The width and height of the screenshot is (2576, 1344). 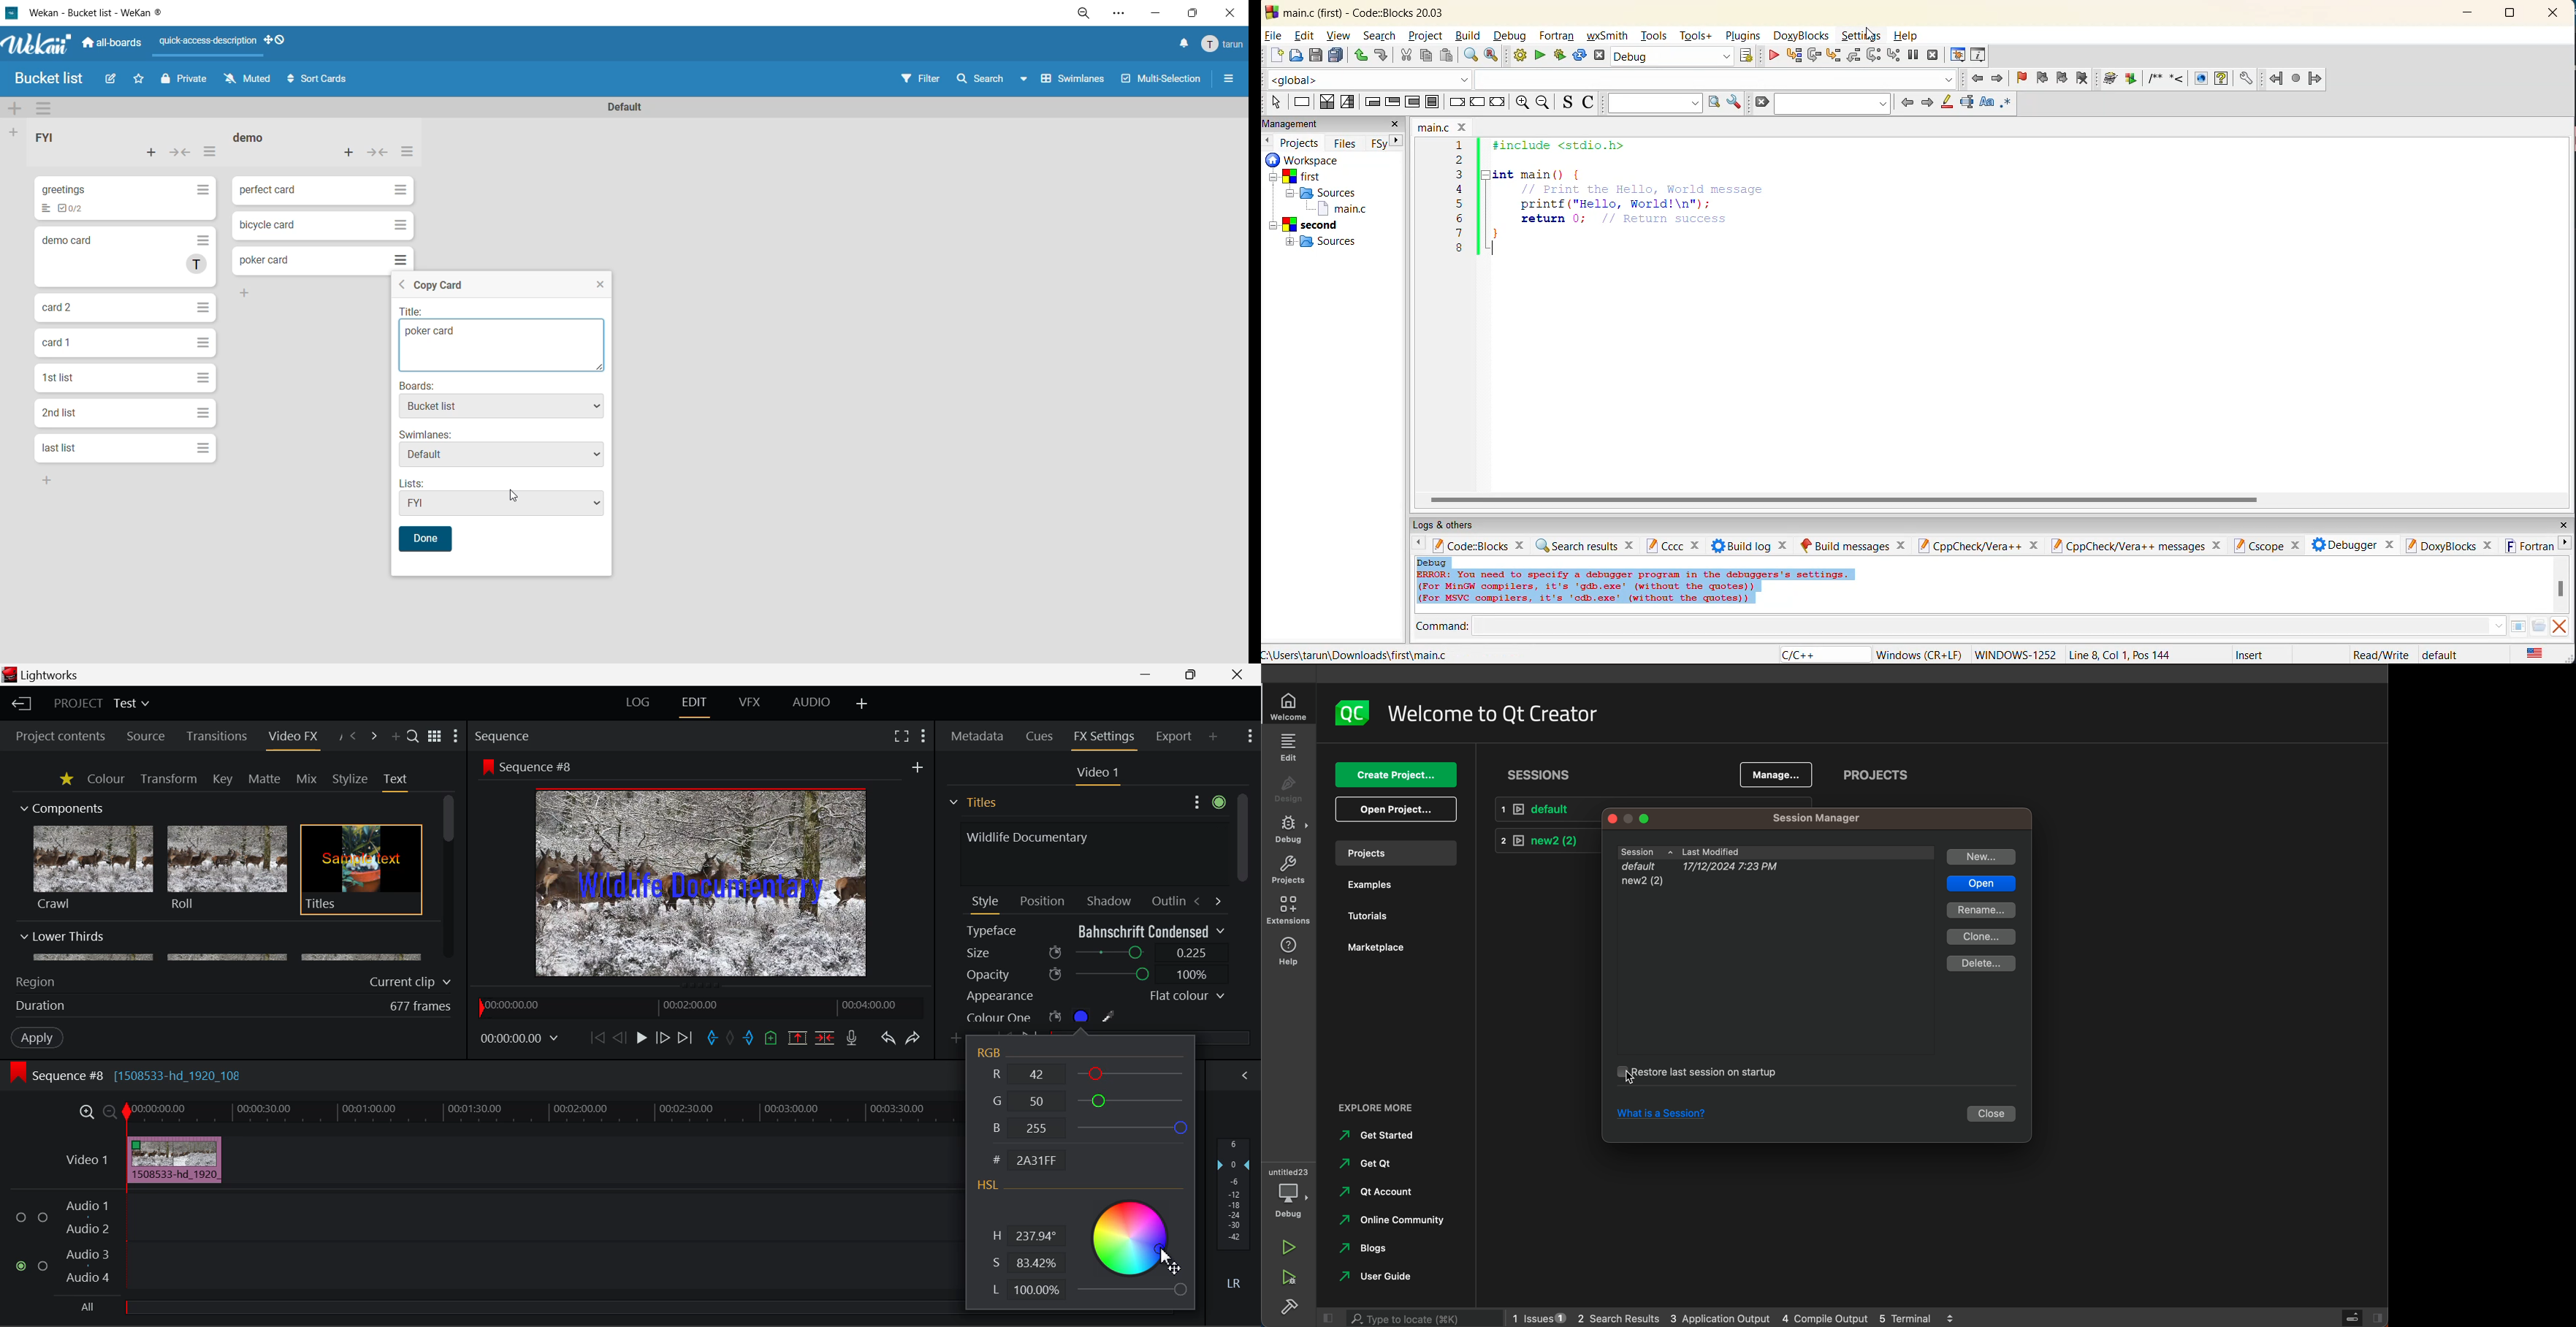 I want to click on notifications, so click(x=1180, y=44).